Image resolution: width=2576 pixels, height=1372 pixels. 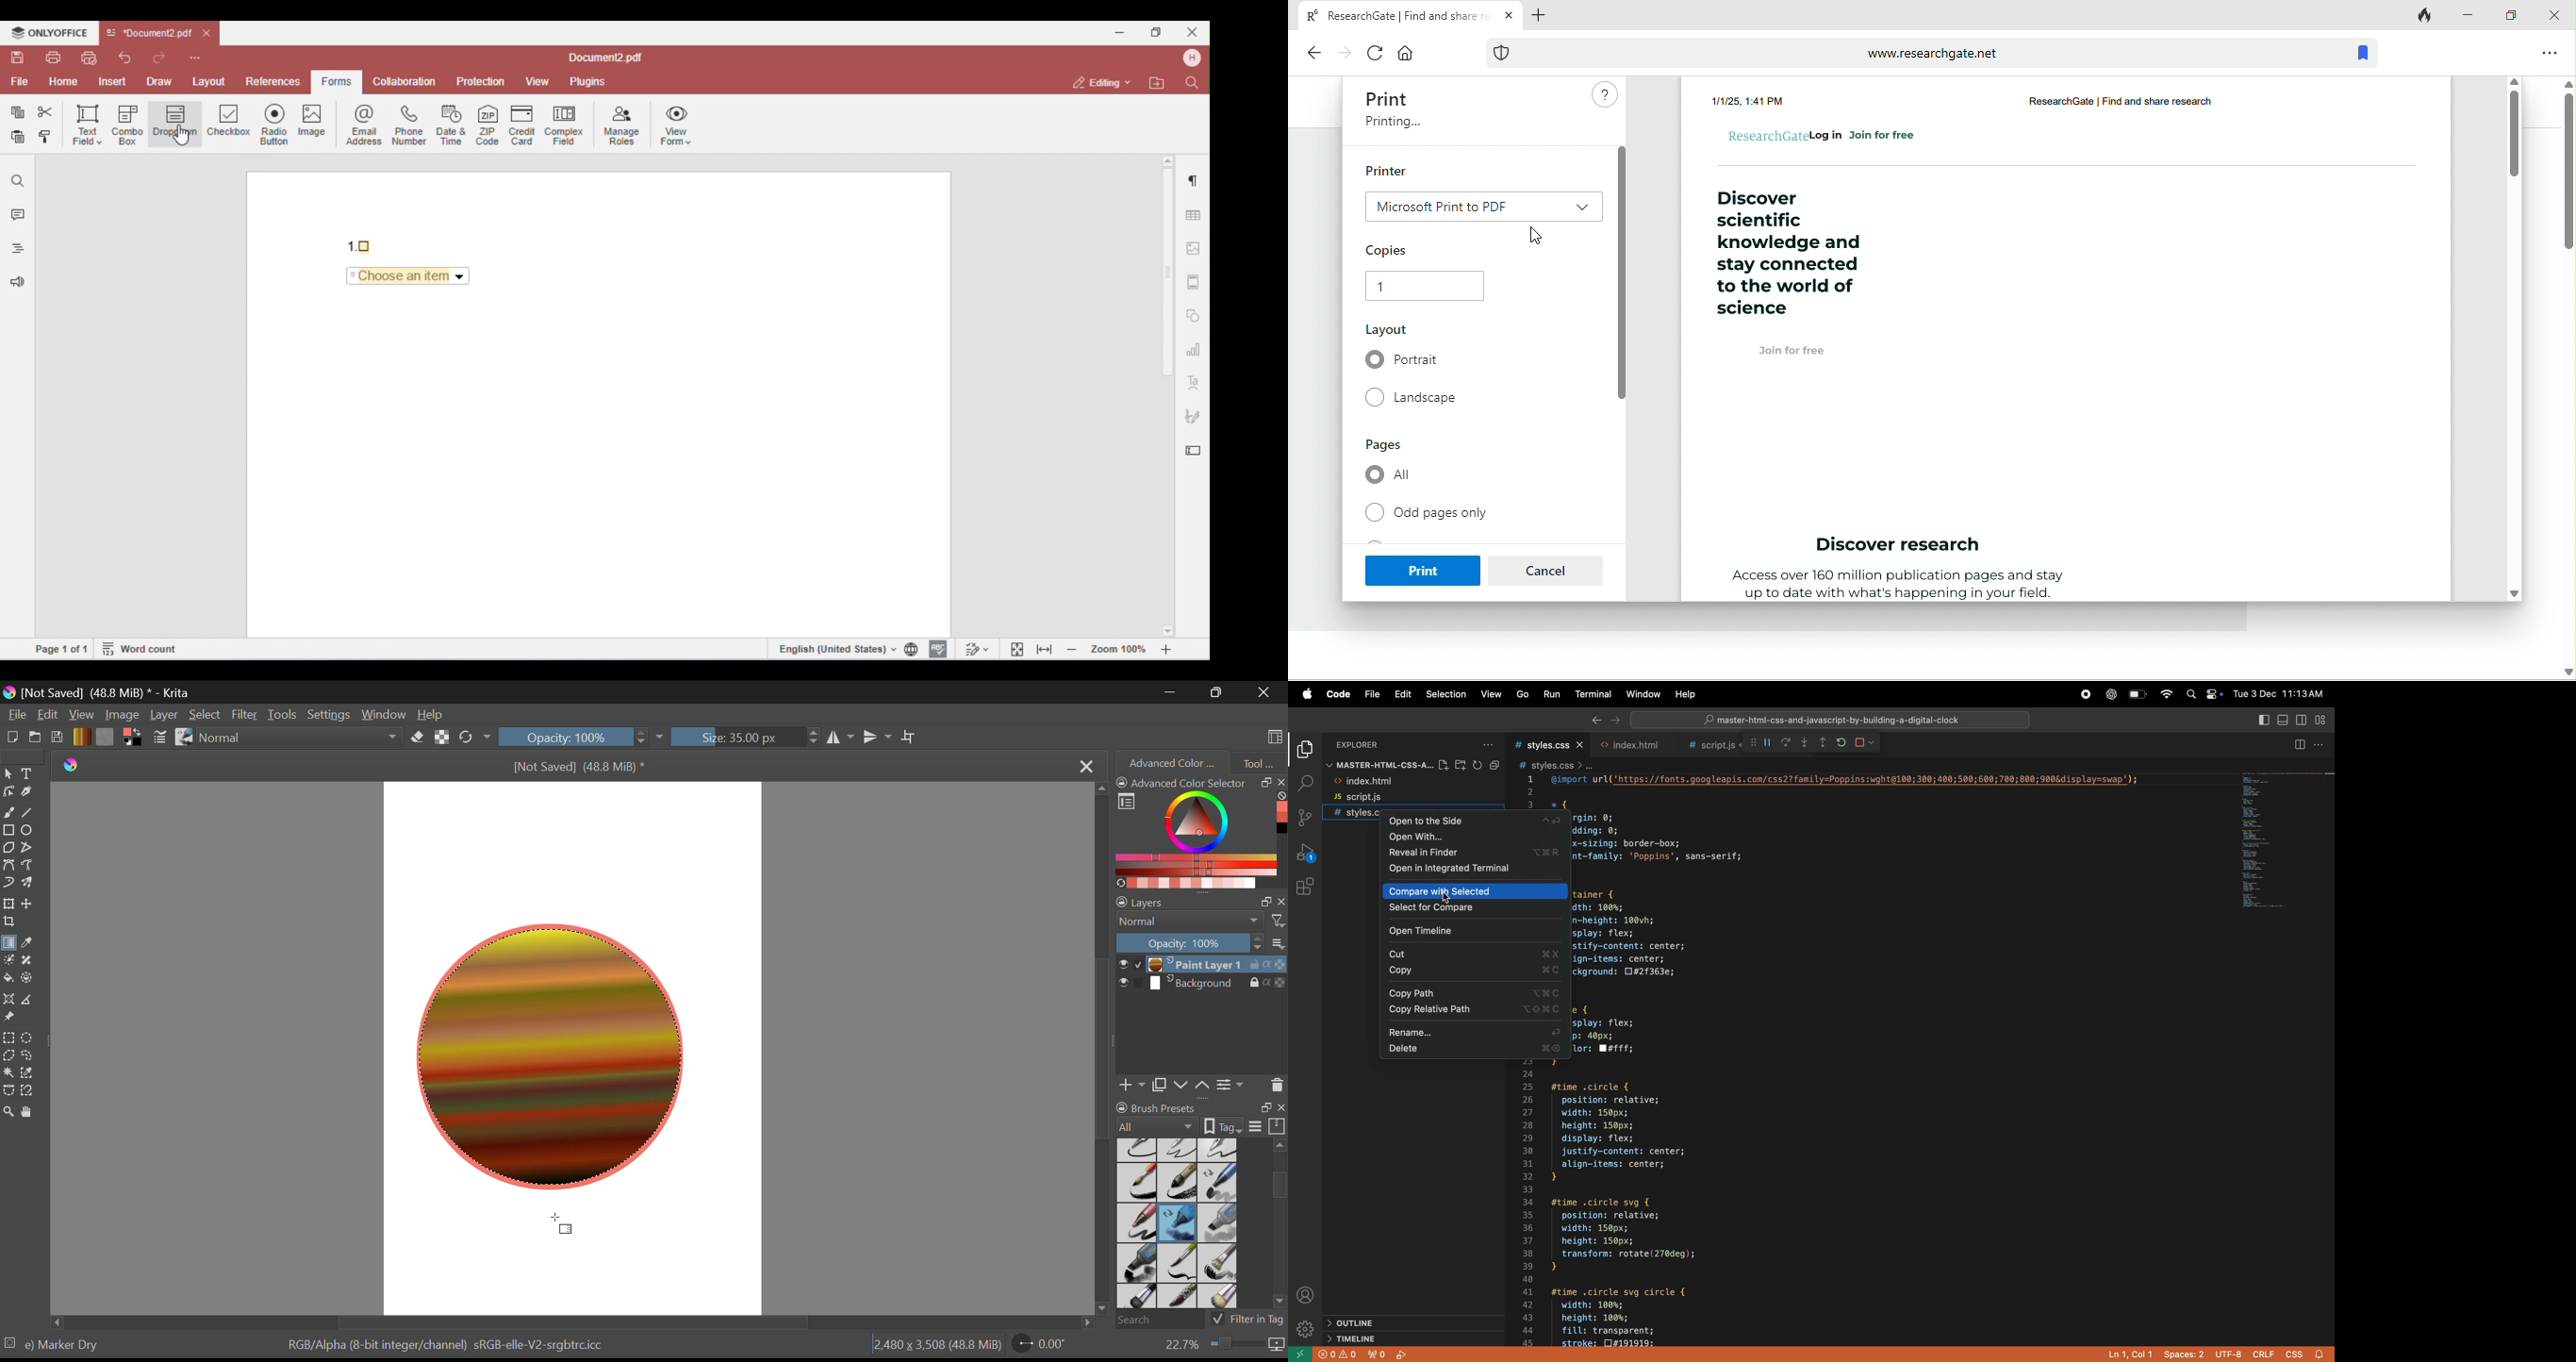 What do you see at coordinates (8, 848) in the screenshot?
I see `Polygon Tool` at bounding box center [8, 848].